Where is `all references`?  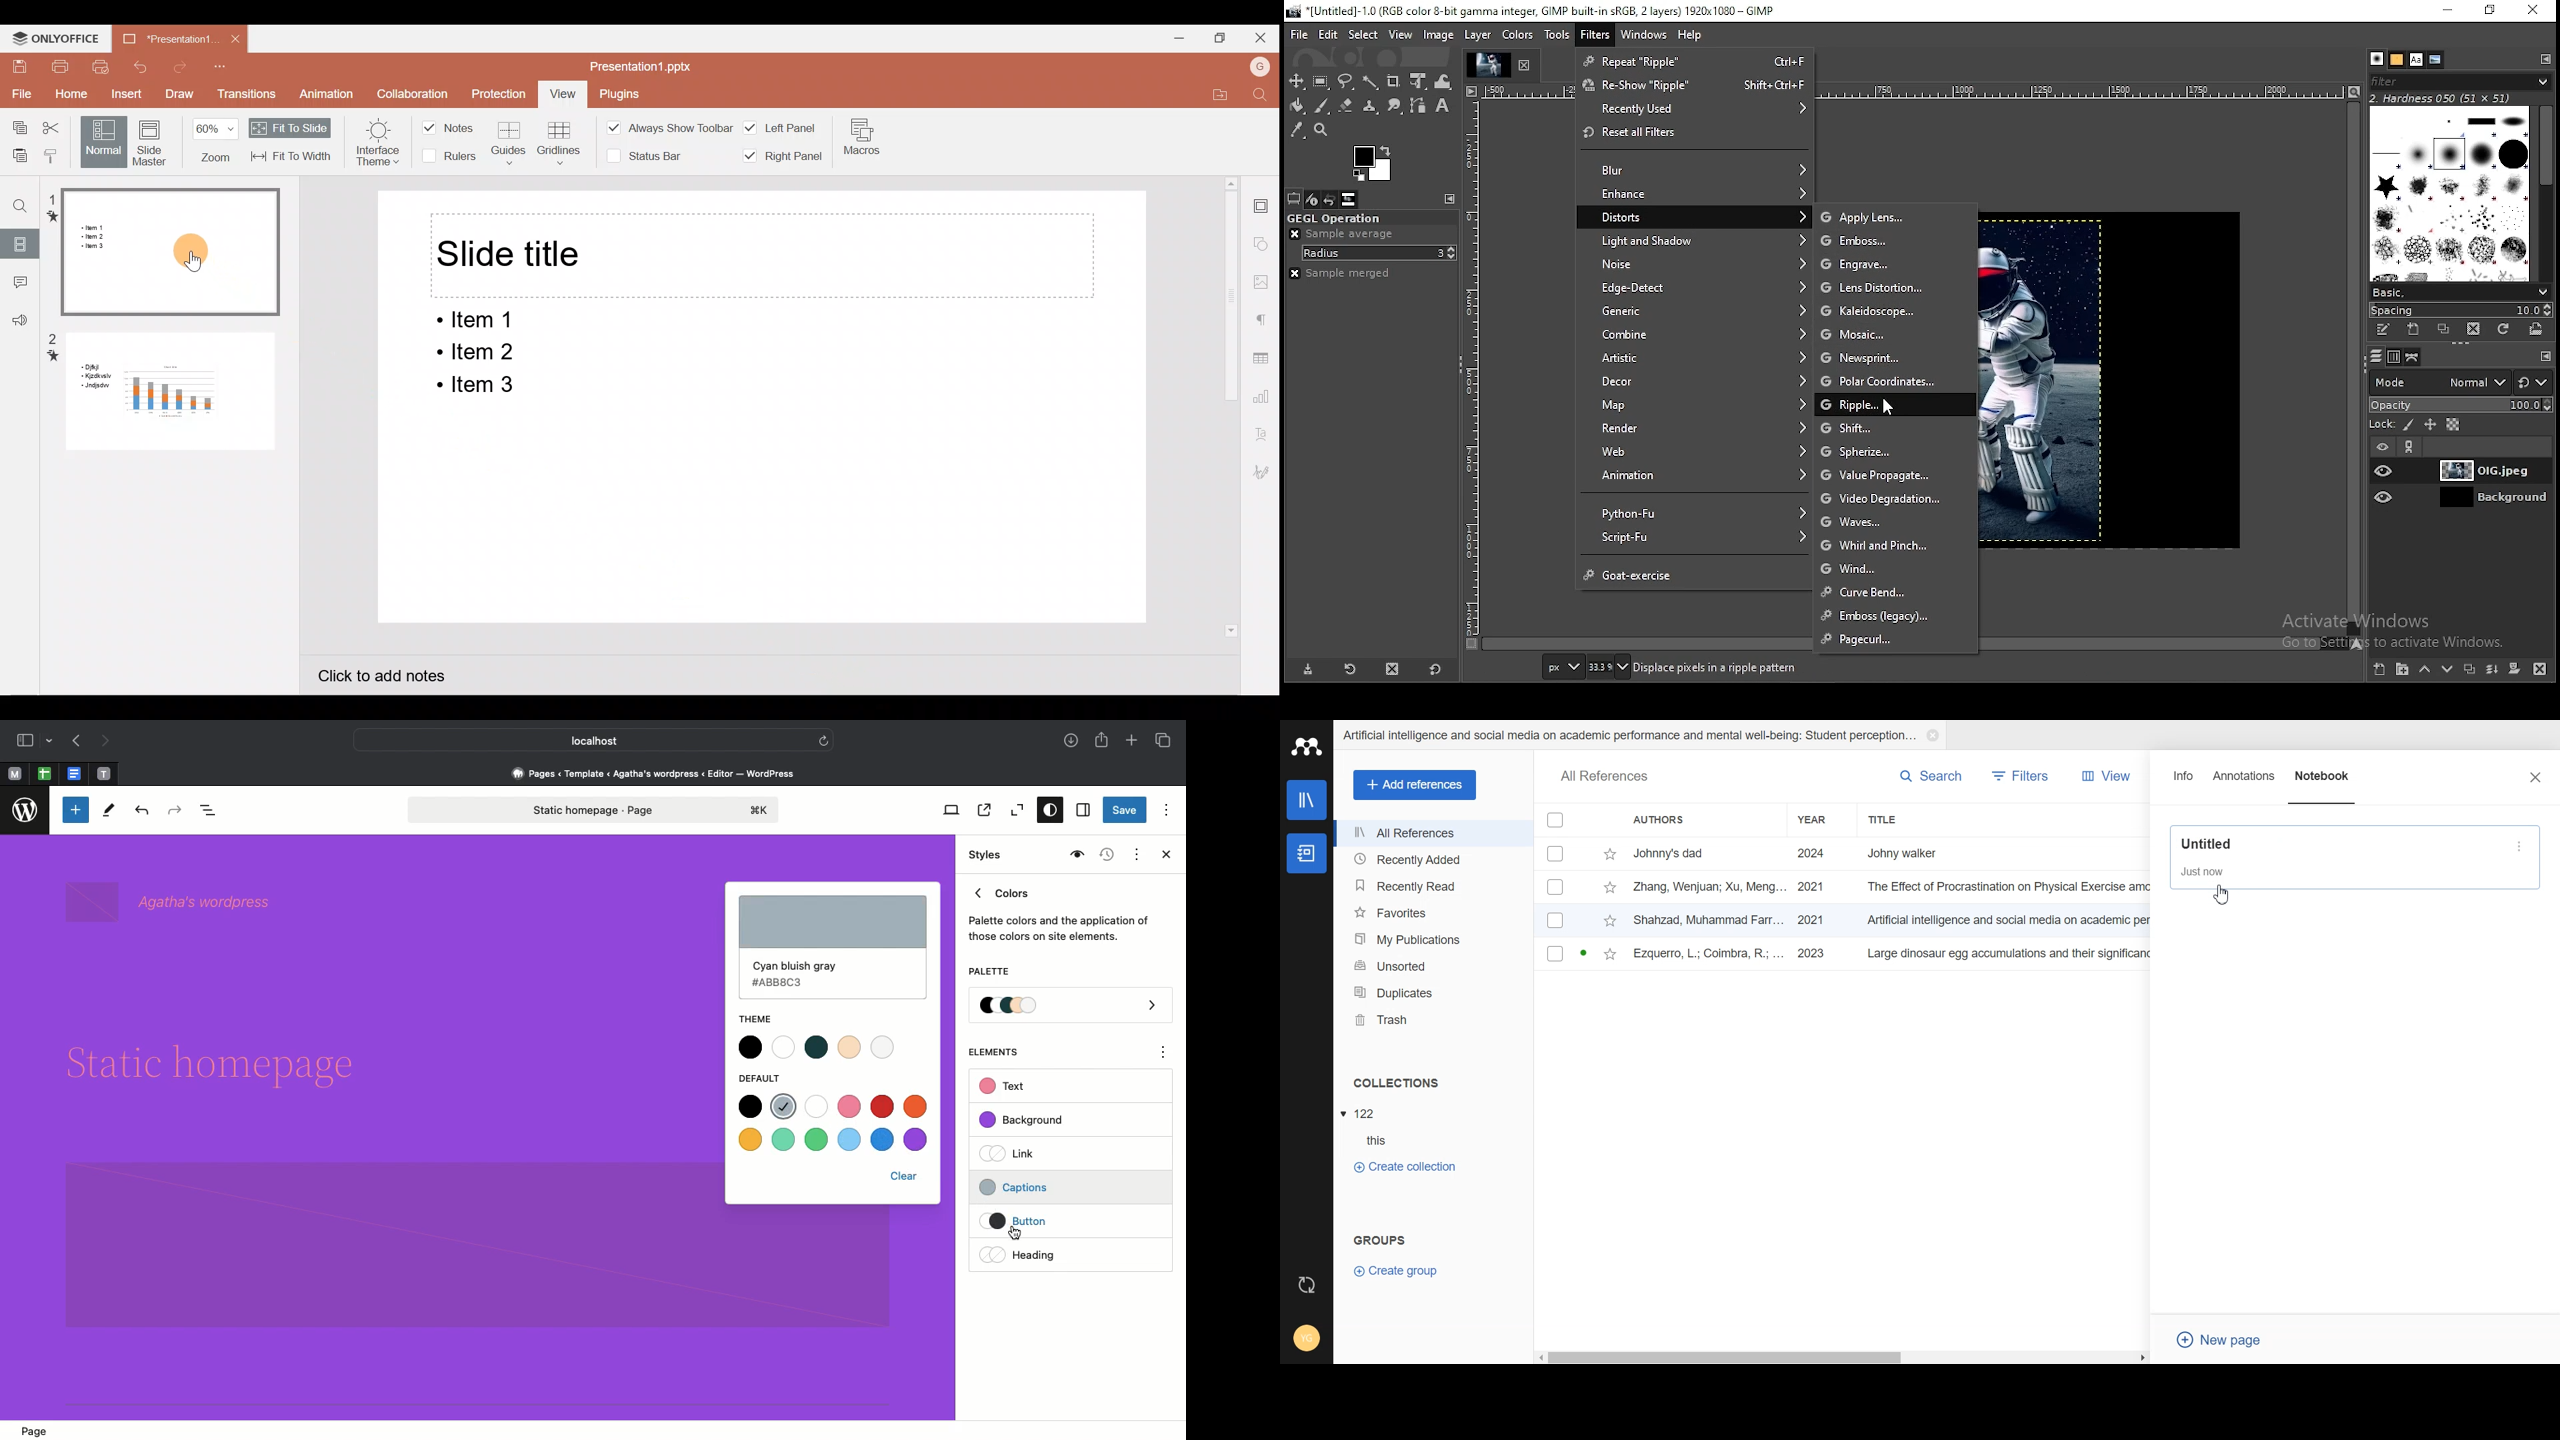 all references is located at coordinates (1605, 777).